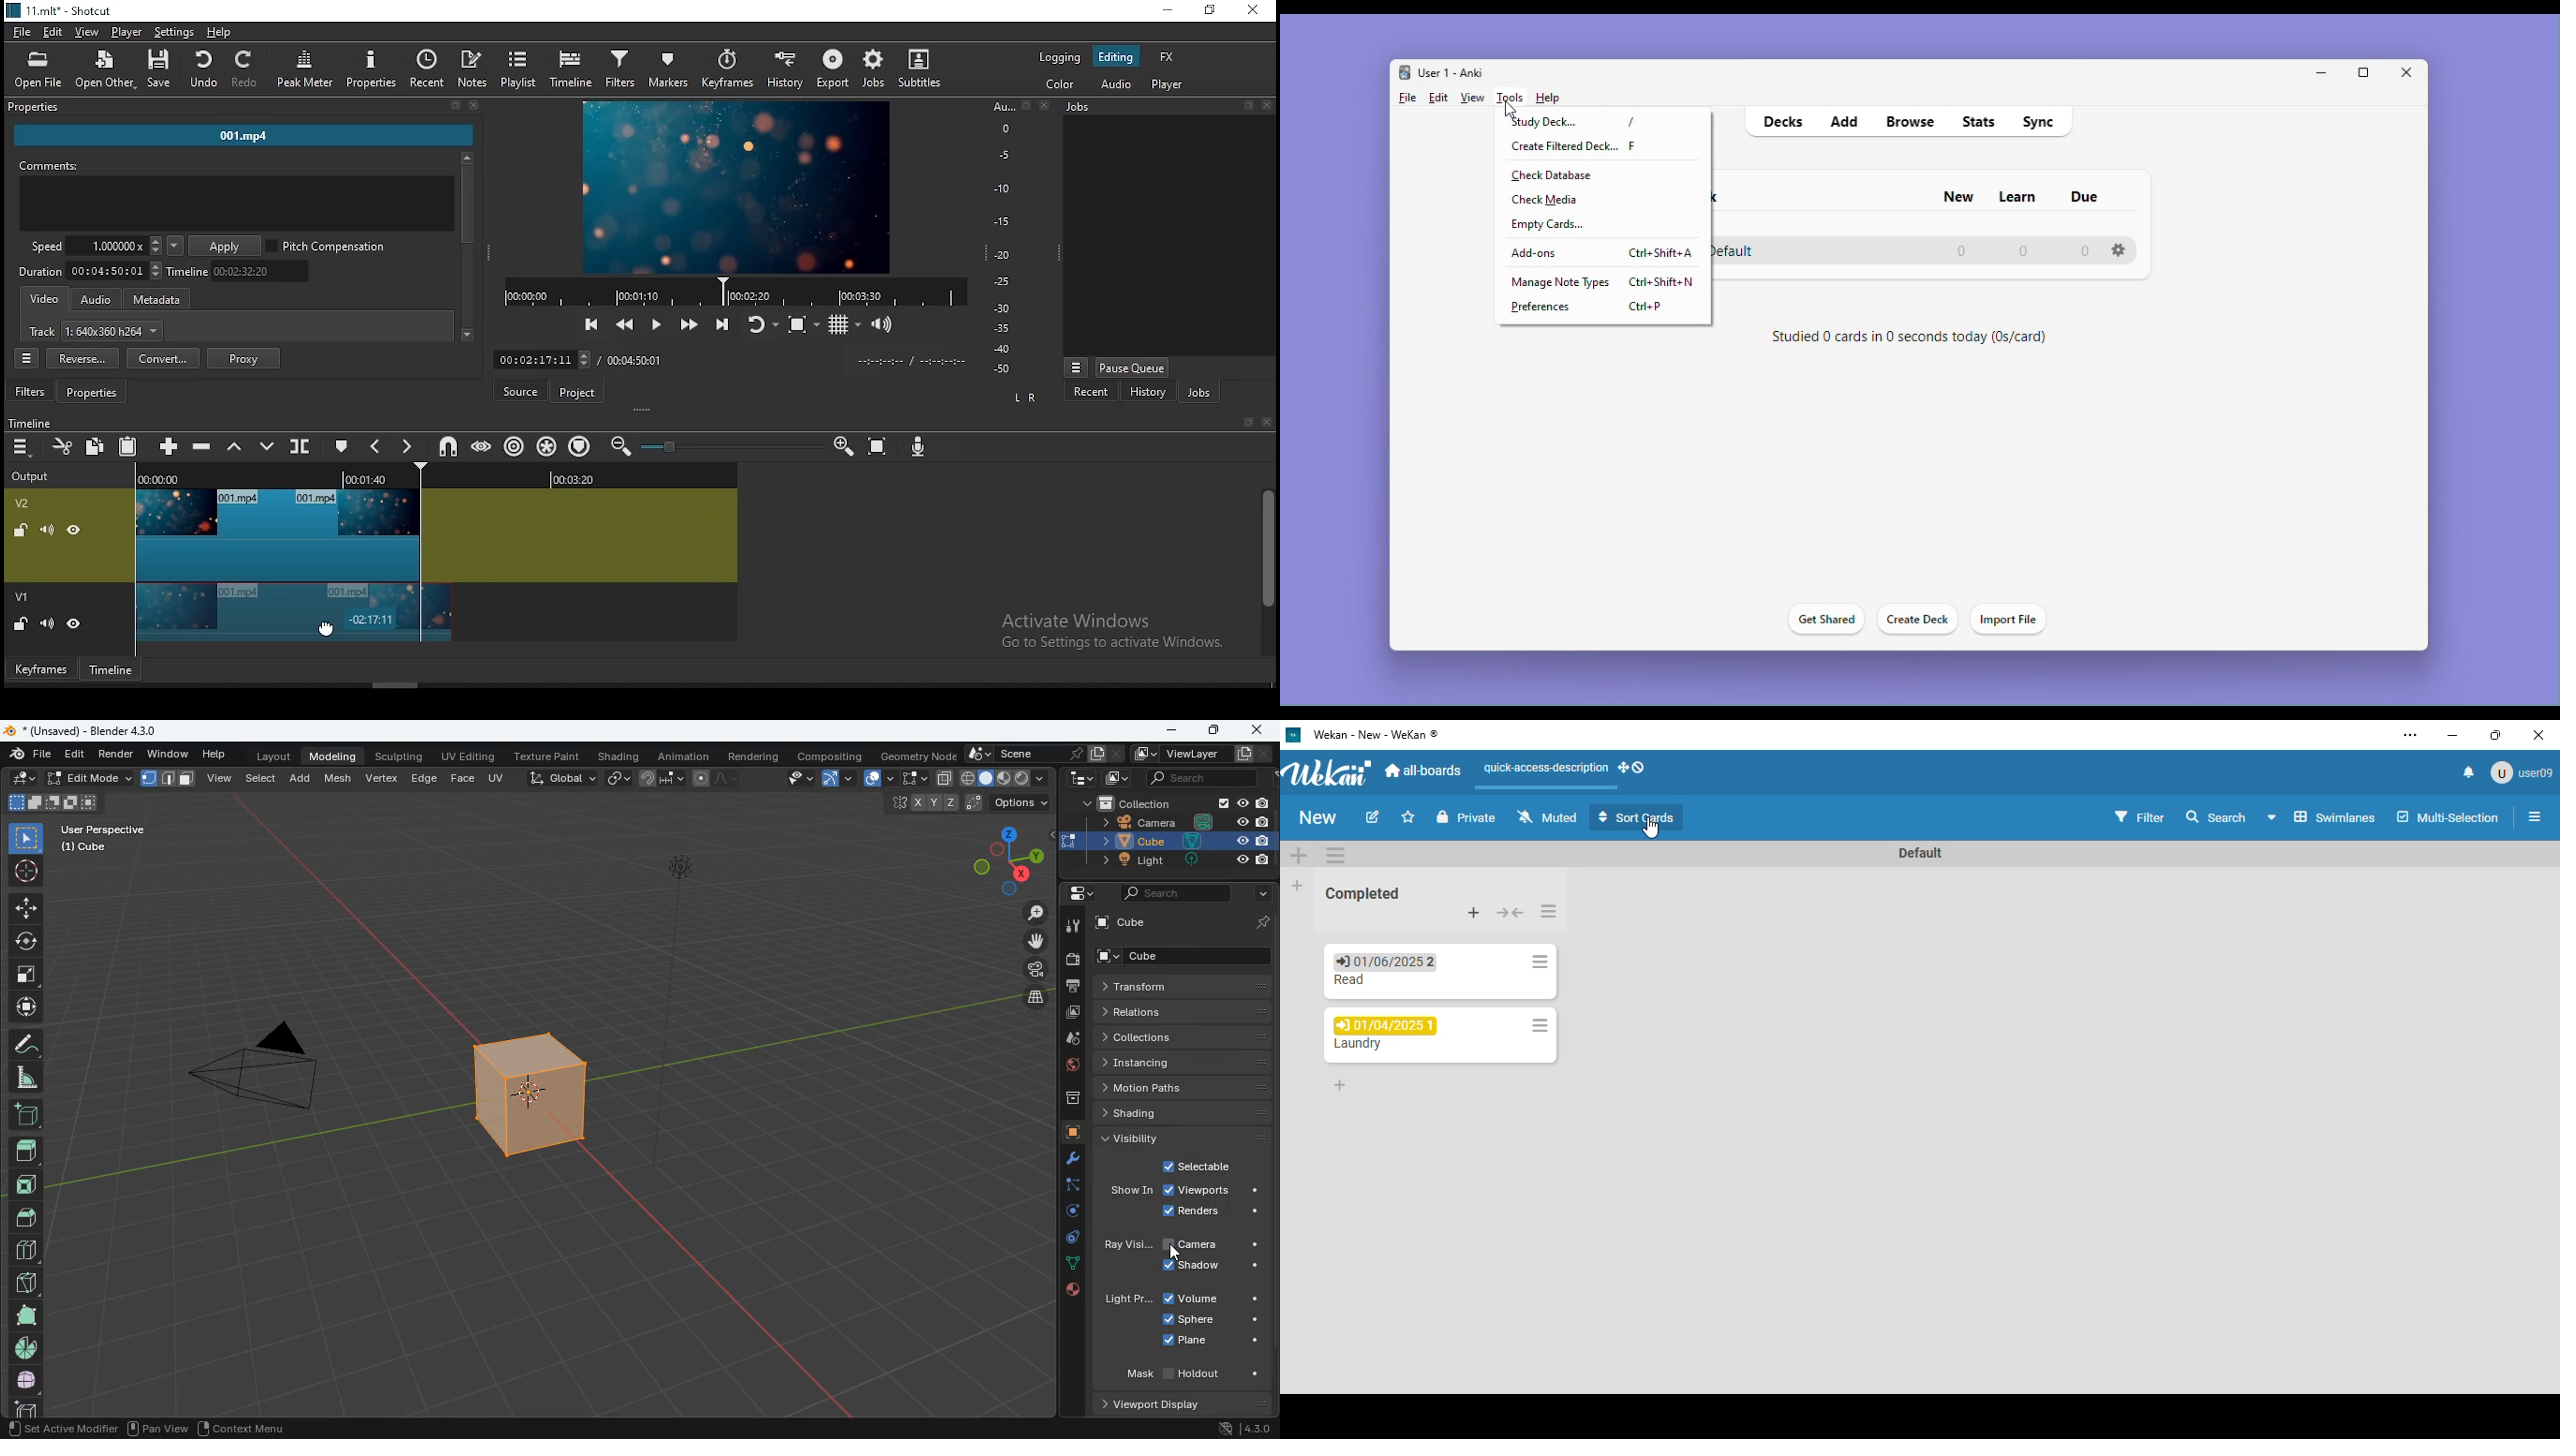 The width and height of the screenshot is (2576, 1456). Describe the element at coordinates (75, 626) in the screenshot. I see `(UN)HIDE` at that location.